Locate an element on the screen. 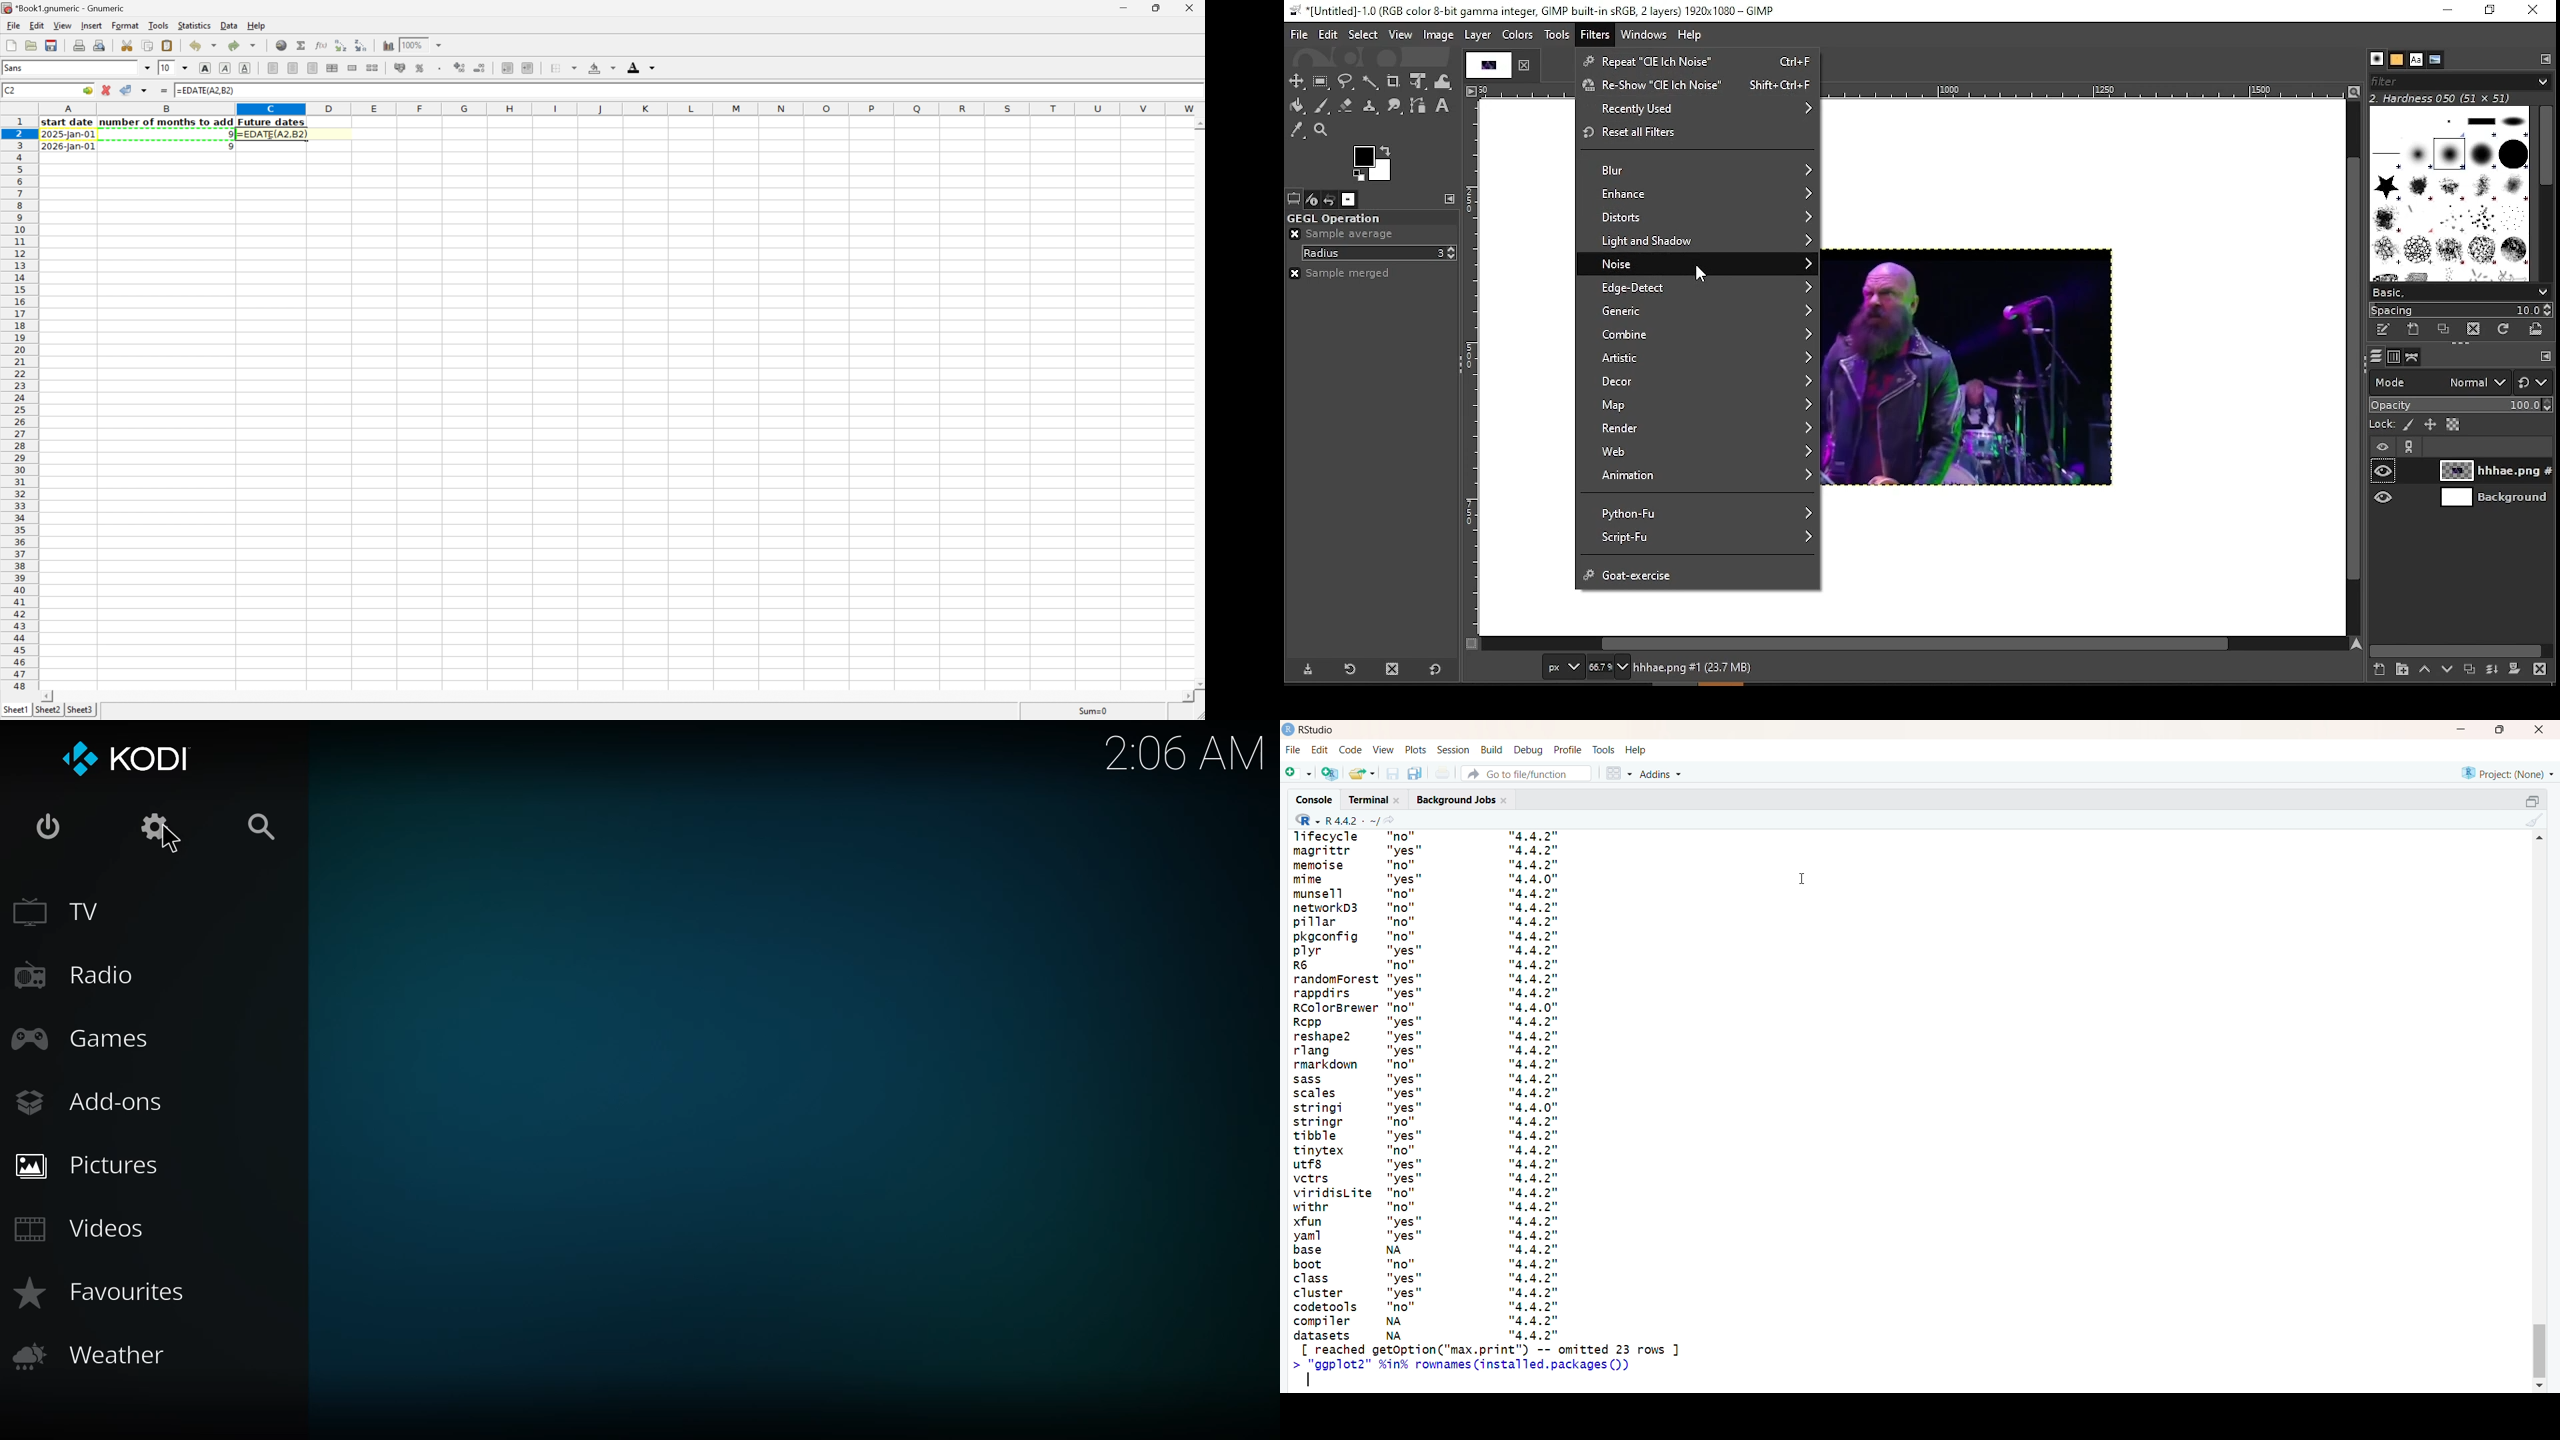 The width and height of the screenshot is (2576, 1456). Drop Down is located at coordinates (443, 45).